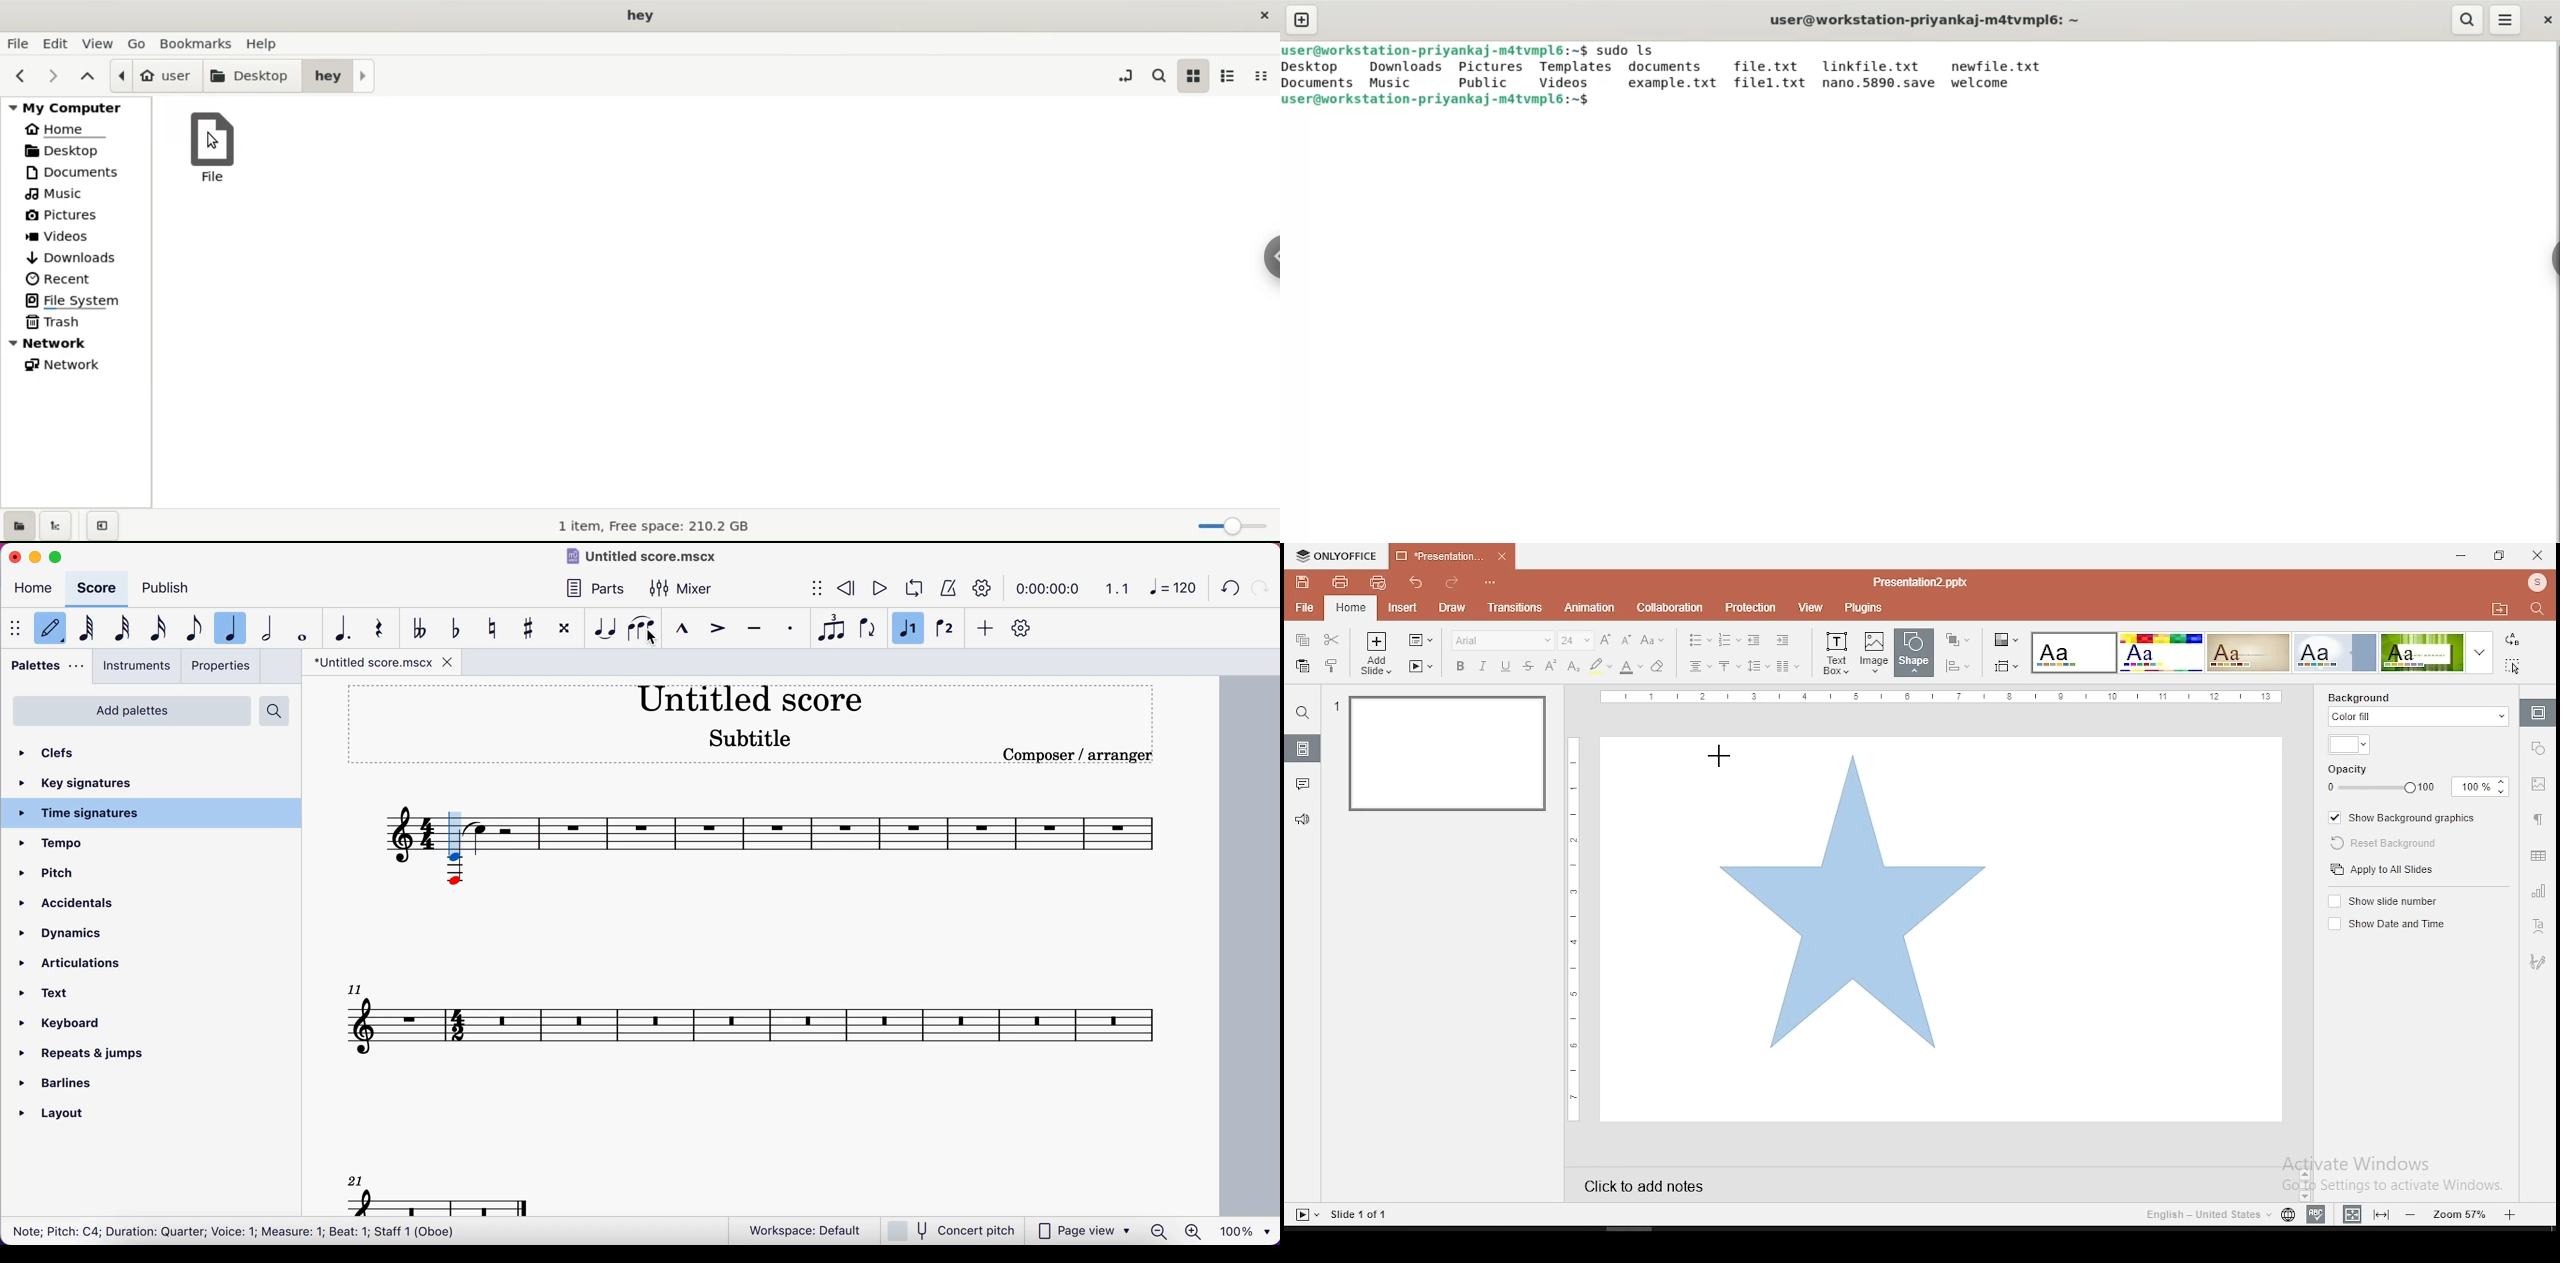 This screenshot has width=2576, height=1288. Describe the element at coordinates (73, 1086) in the screenshot. I see `barlines` at that location.